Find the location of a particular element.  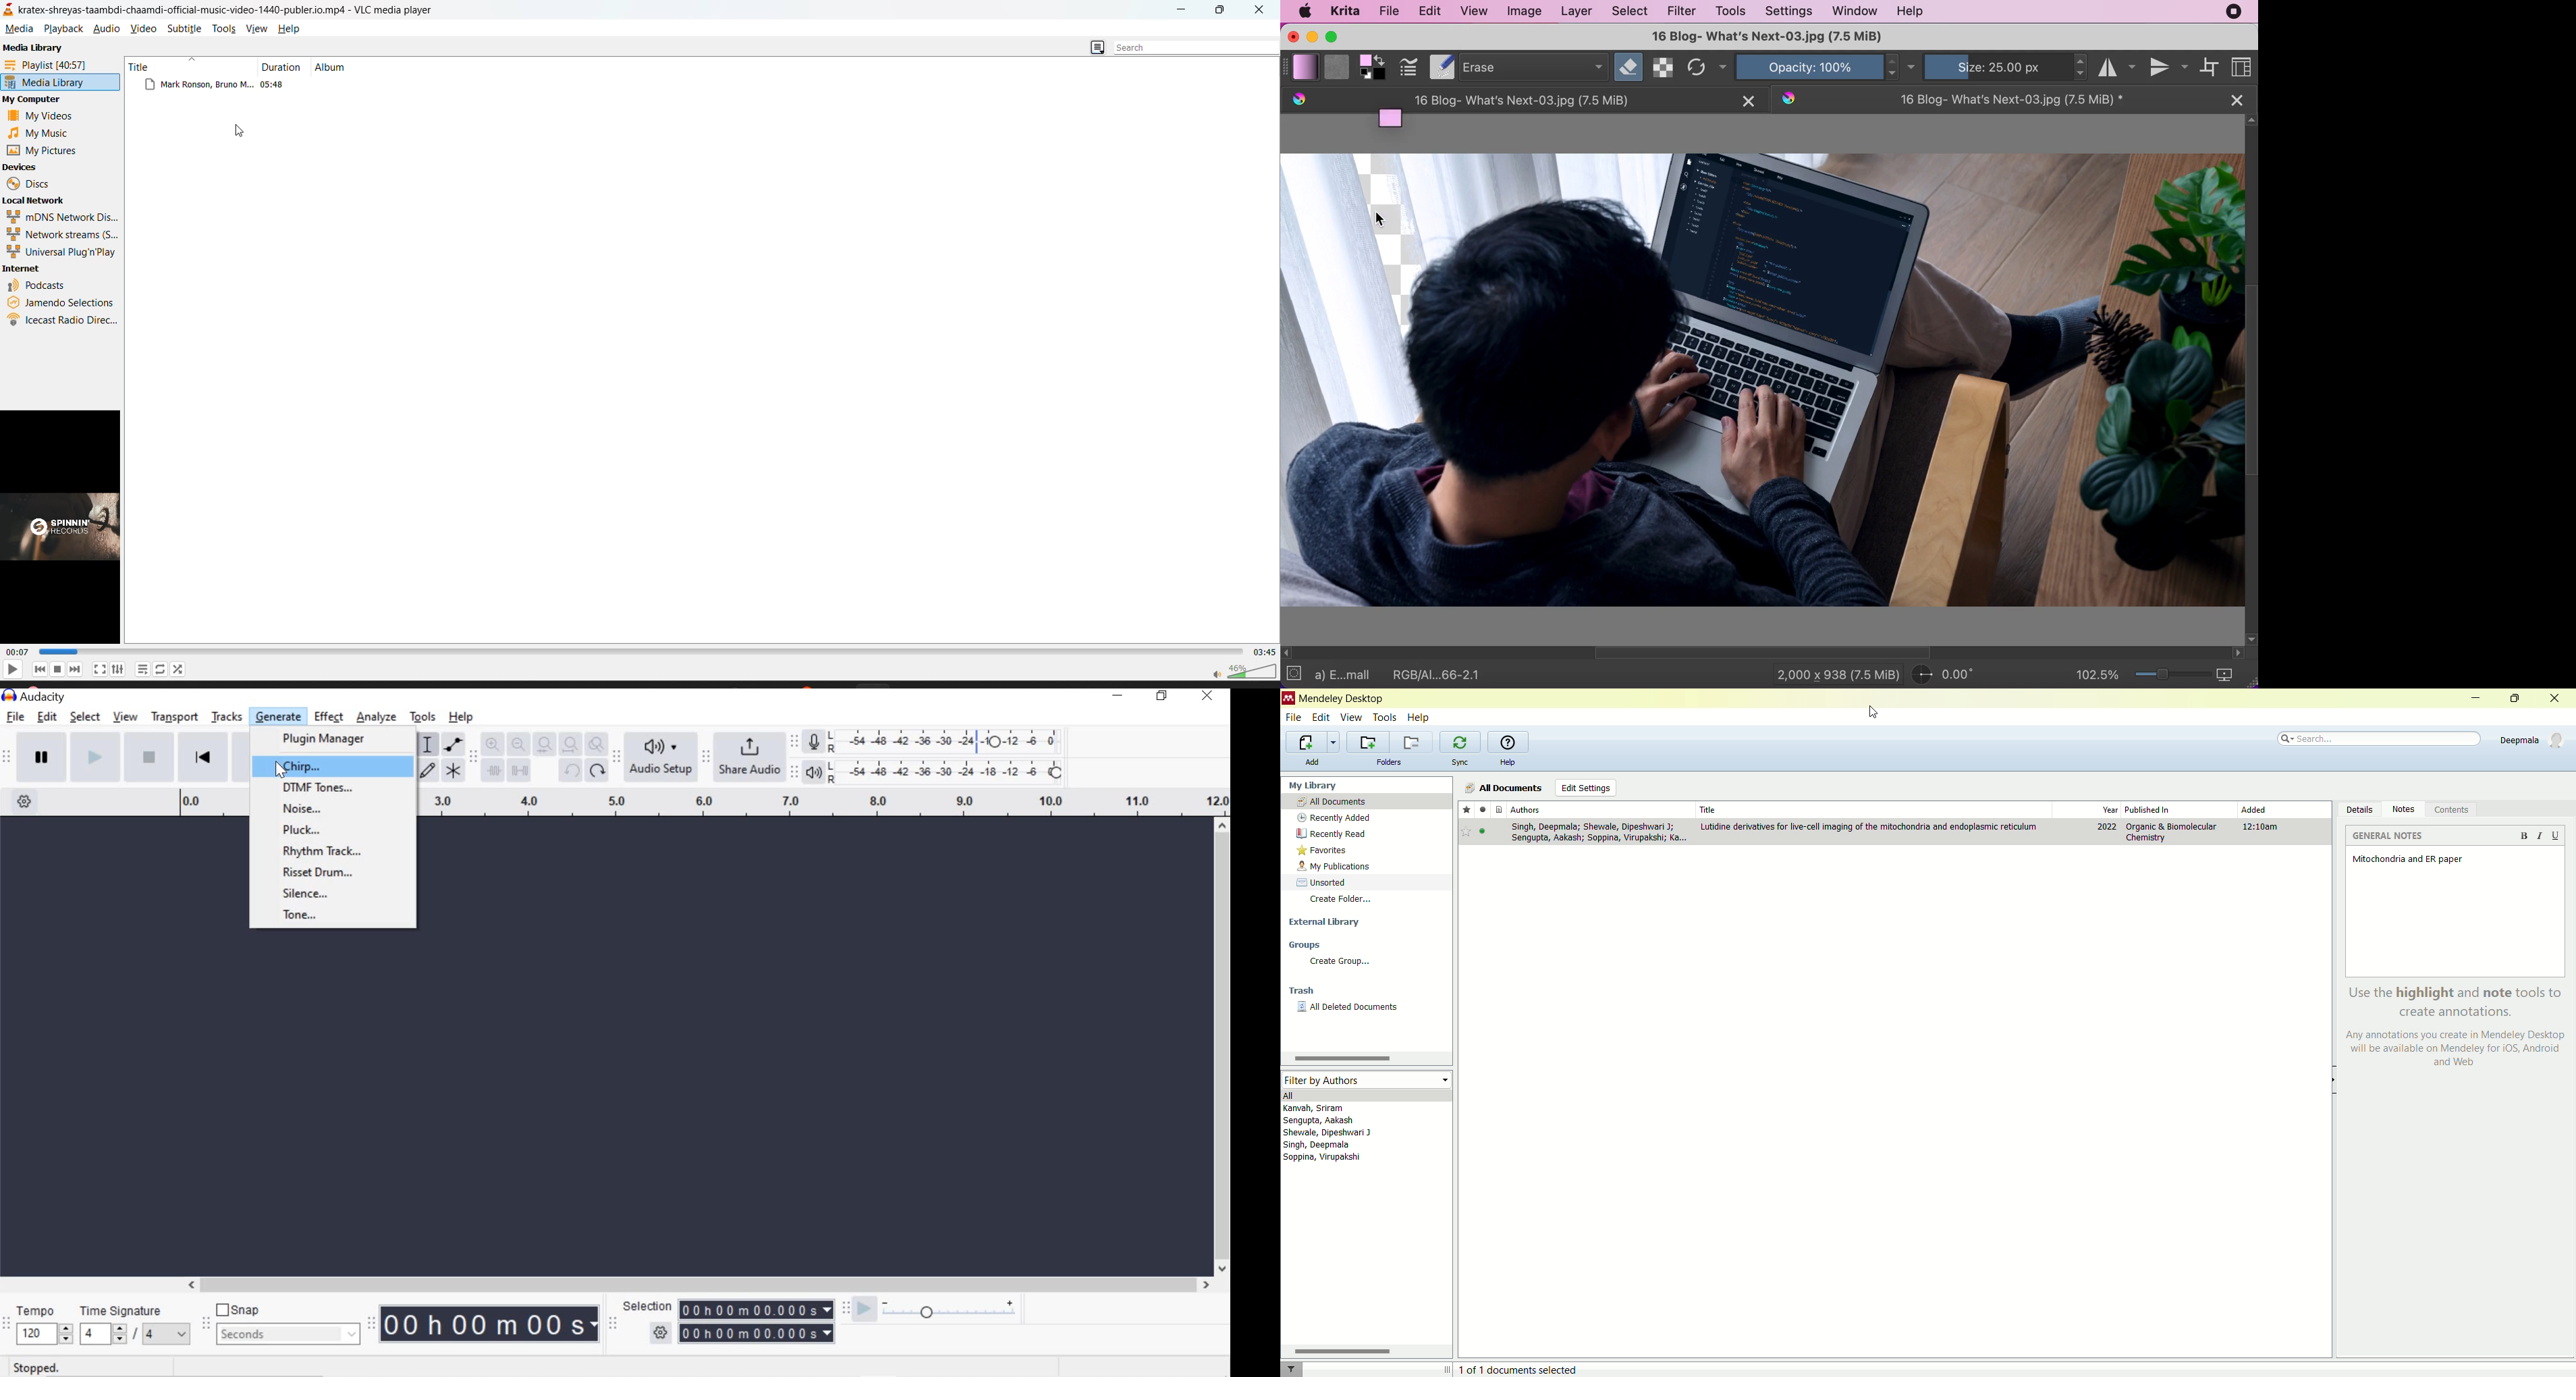

published in is located at coordinates (2160, 809).